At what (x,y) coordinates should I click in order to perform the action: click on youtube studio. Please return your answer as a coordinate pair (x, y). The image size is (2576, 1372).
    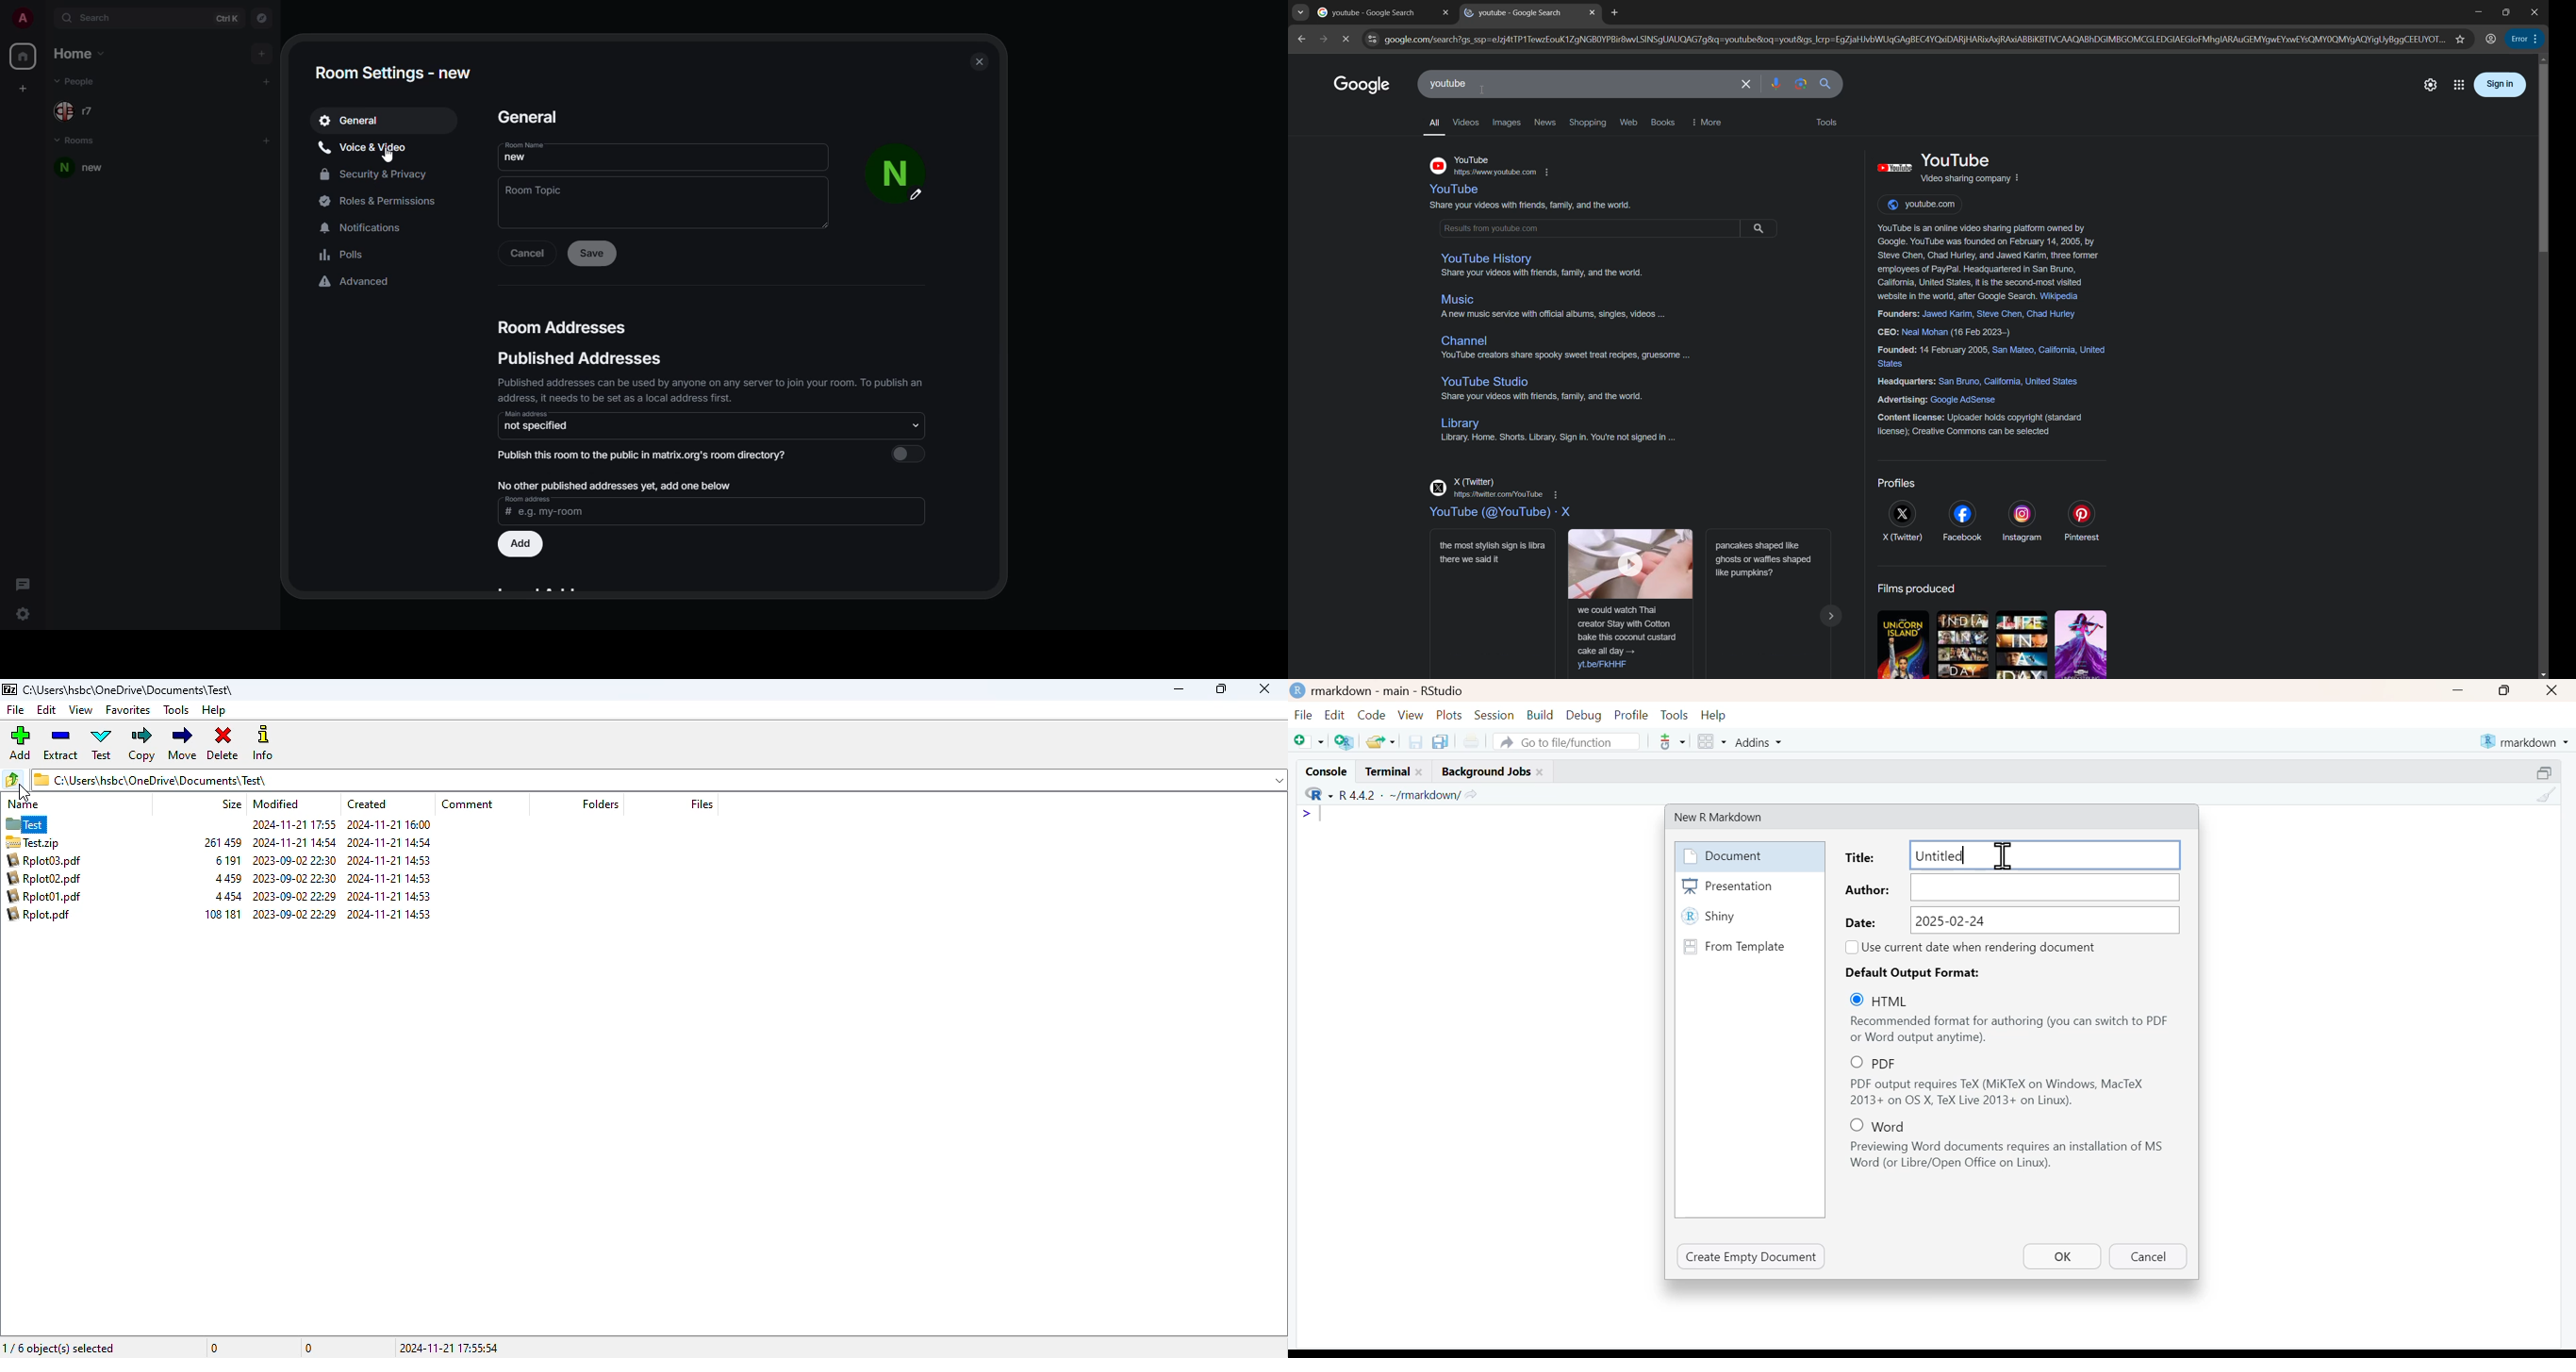
    Looking at the image, I should click on (1485, 382).